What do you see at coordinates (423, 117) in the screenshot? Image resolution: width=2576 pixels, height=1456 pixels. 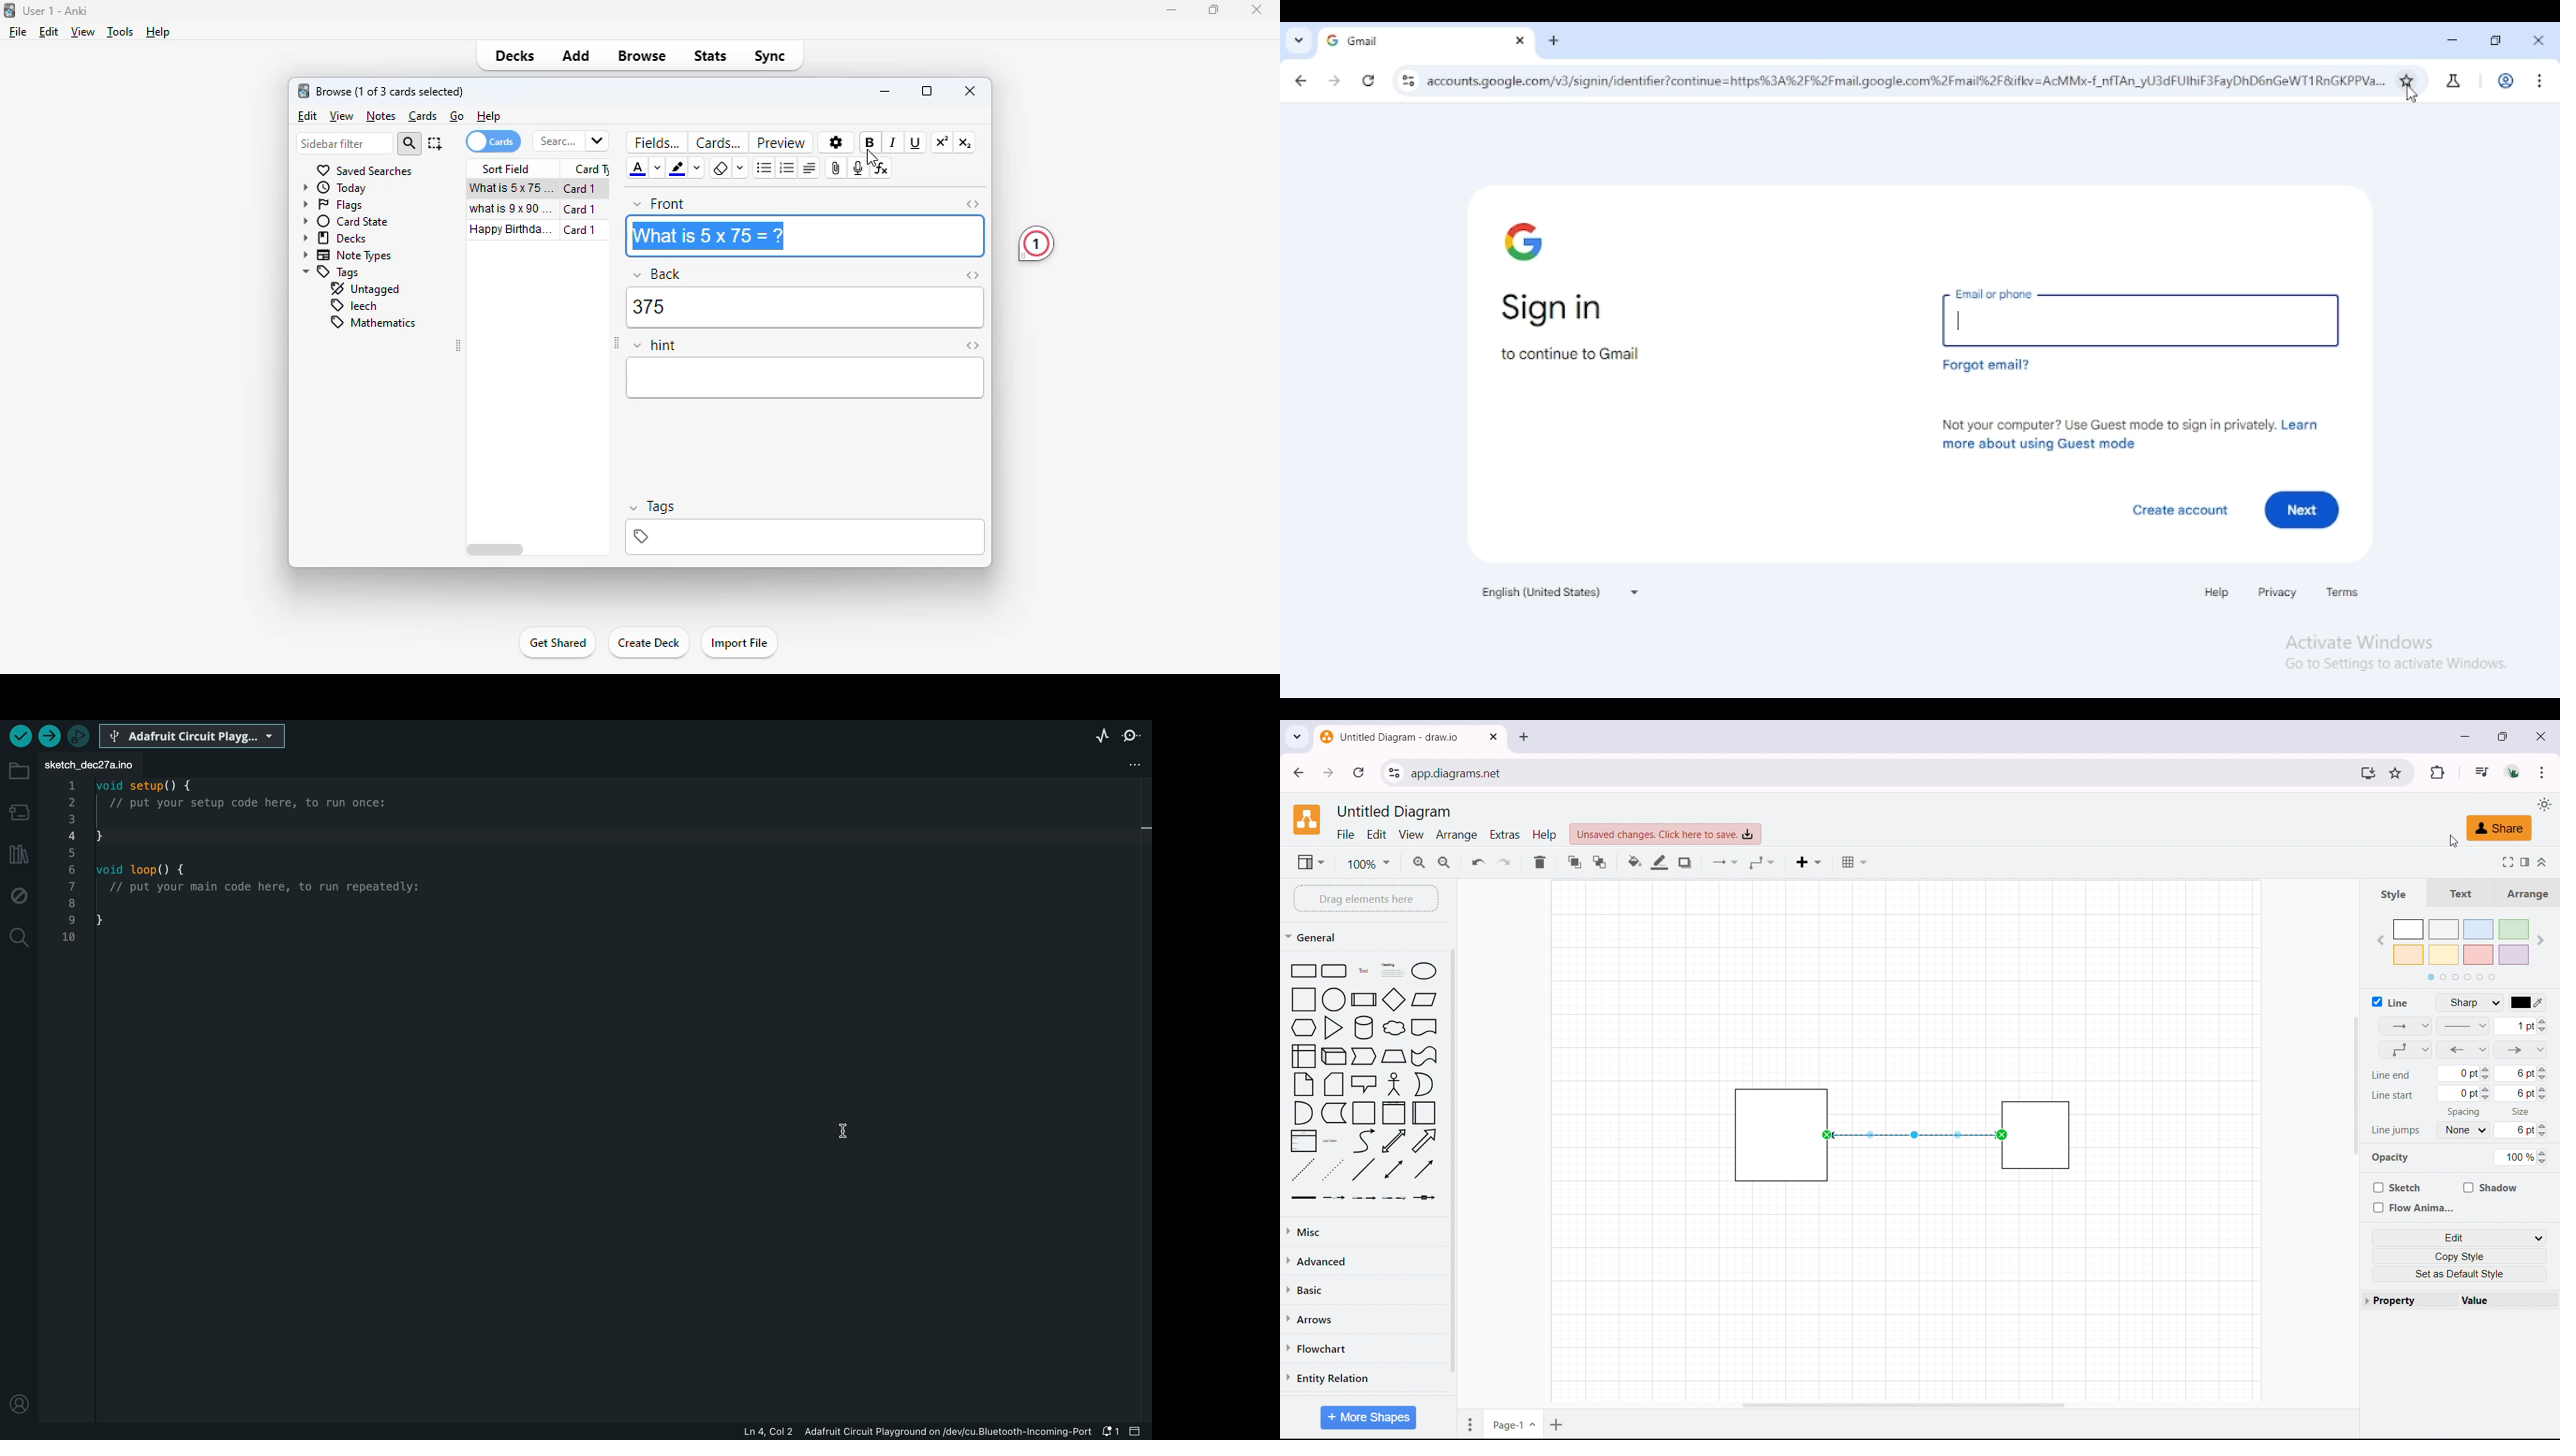 I see `cards` at bounding box center [423, 117].